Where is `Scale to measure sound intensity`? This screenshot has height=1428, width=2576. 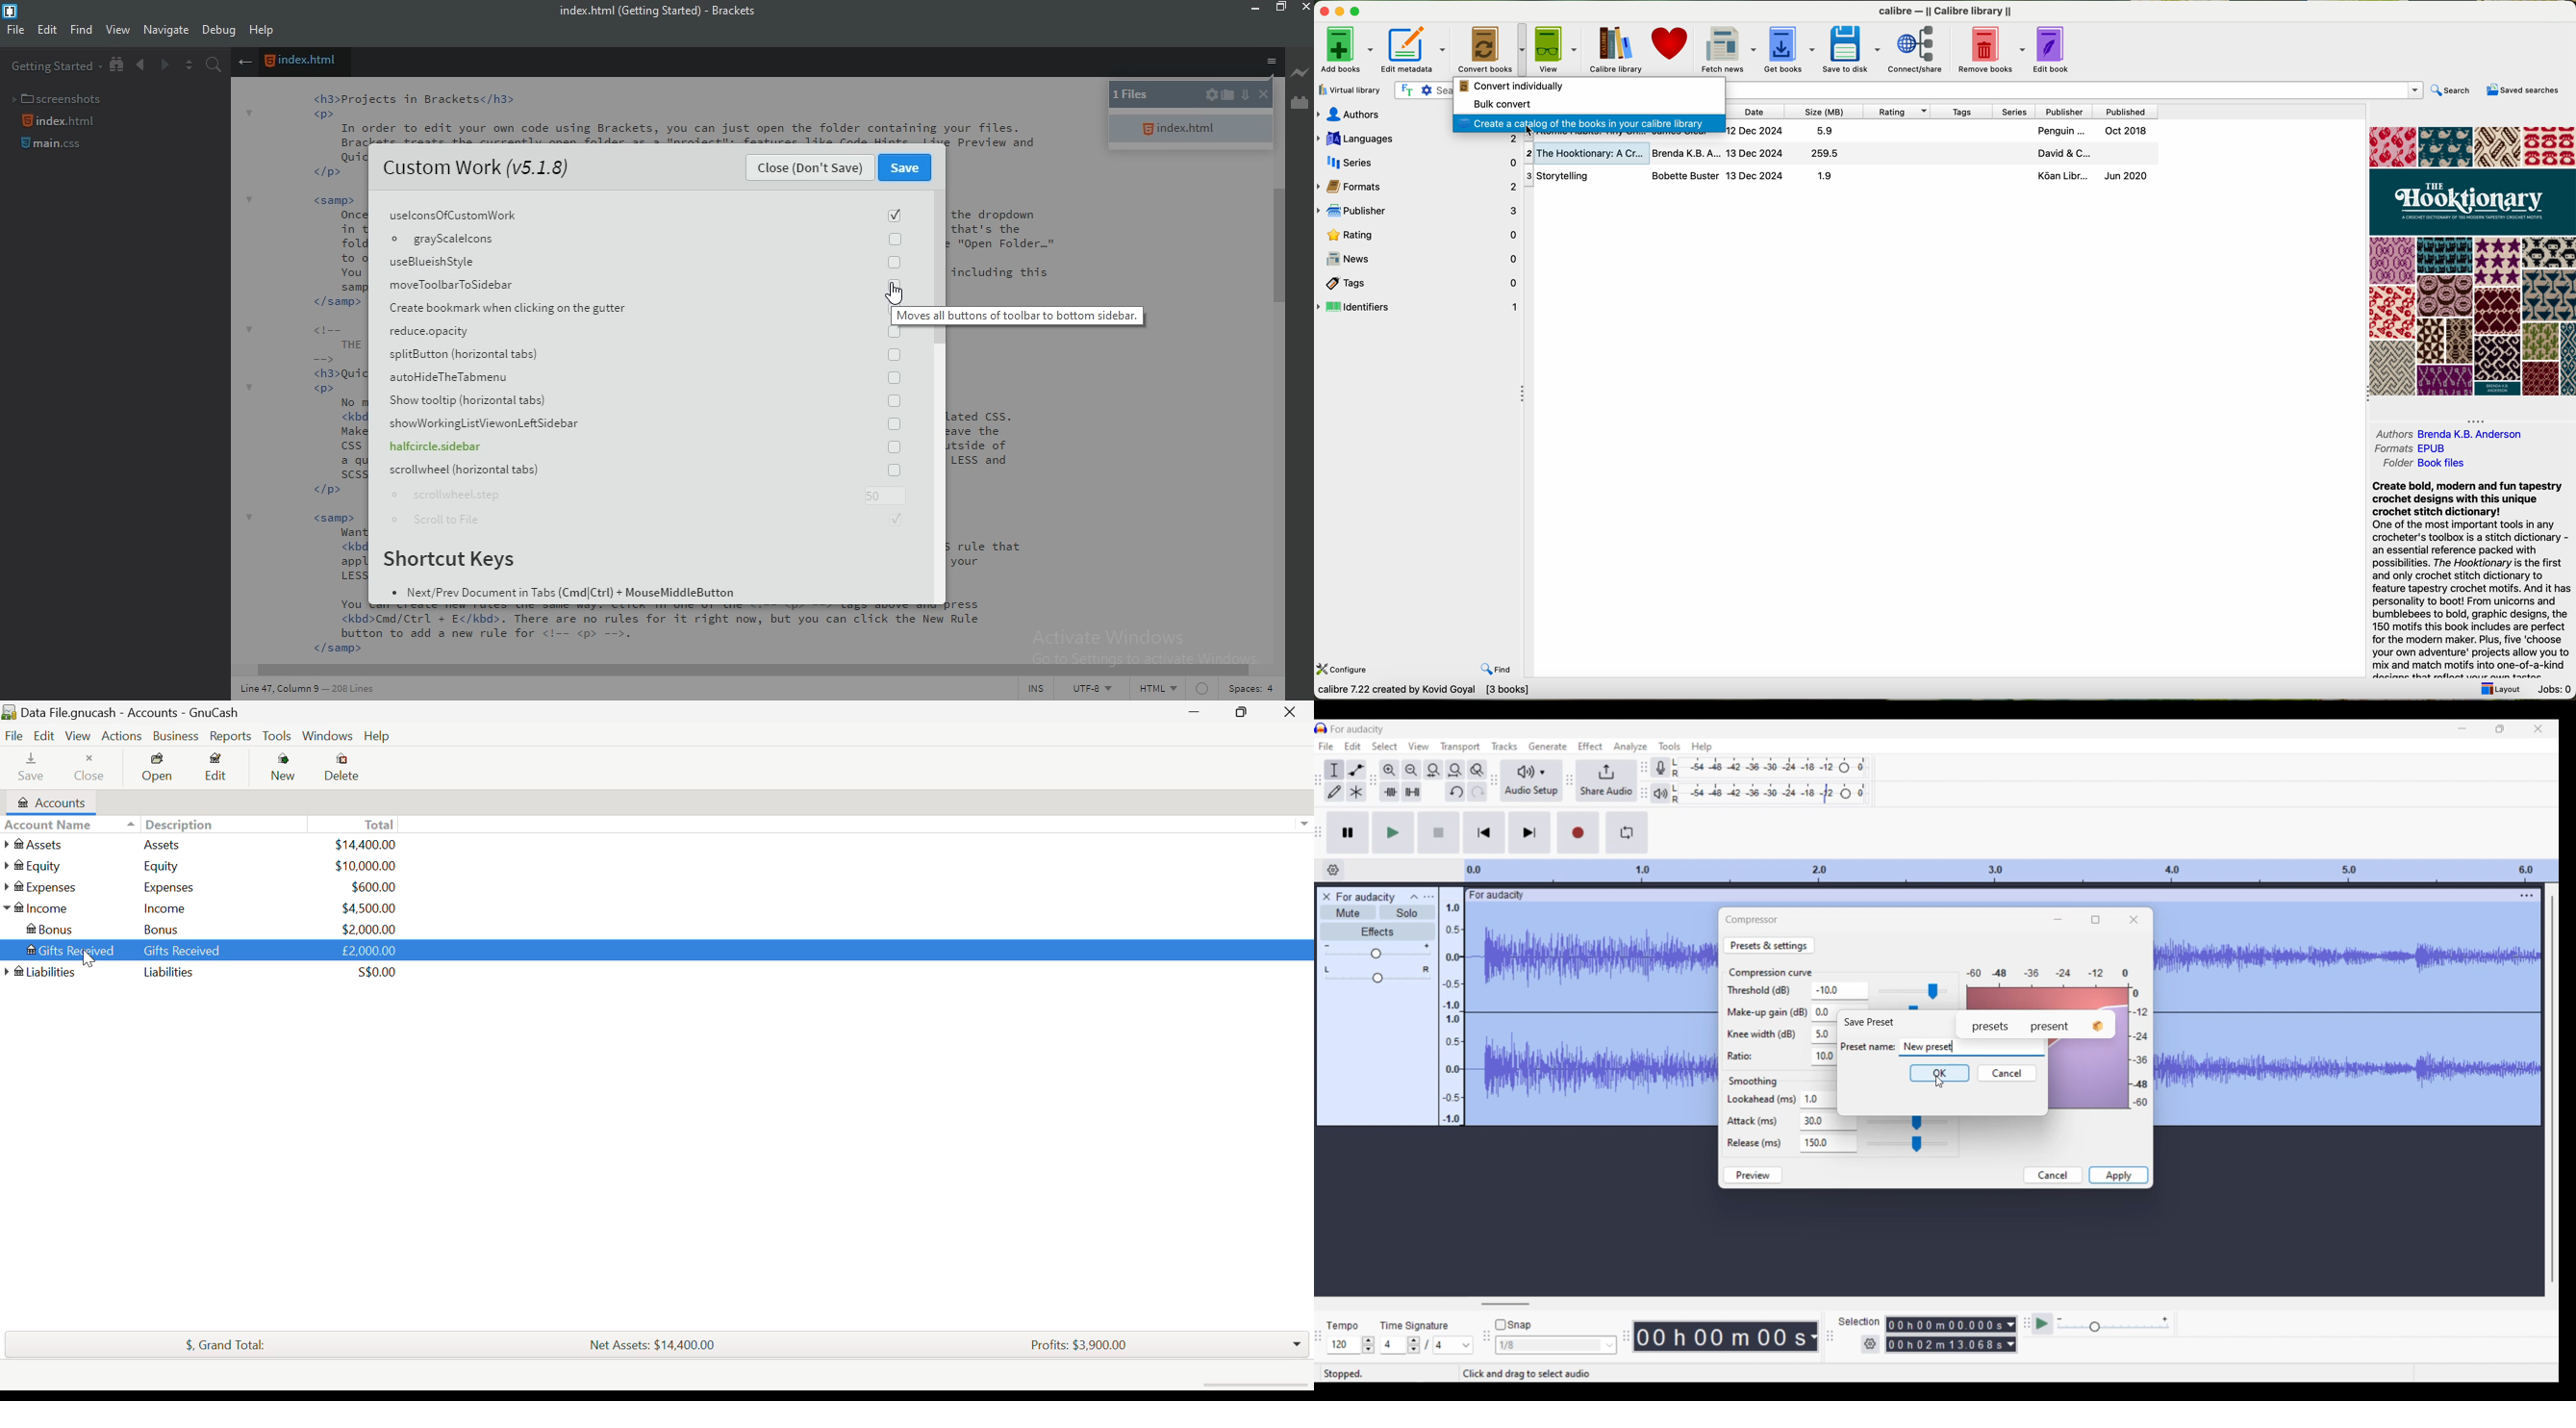
Scale to measure sound intensity is located at coordinates (1453, 1014).